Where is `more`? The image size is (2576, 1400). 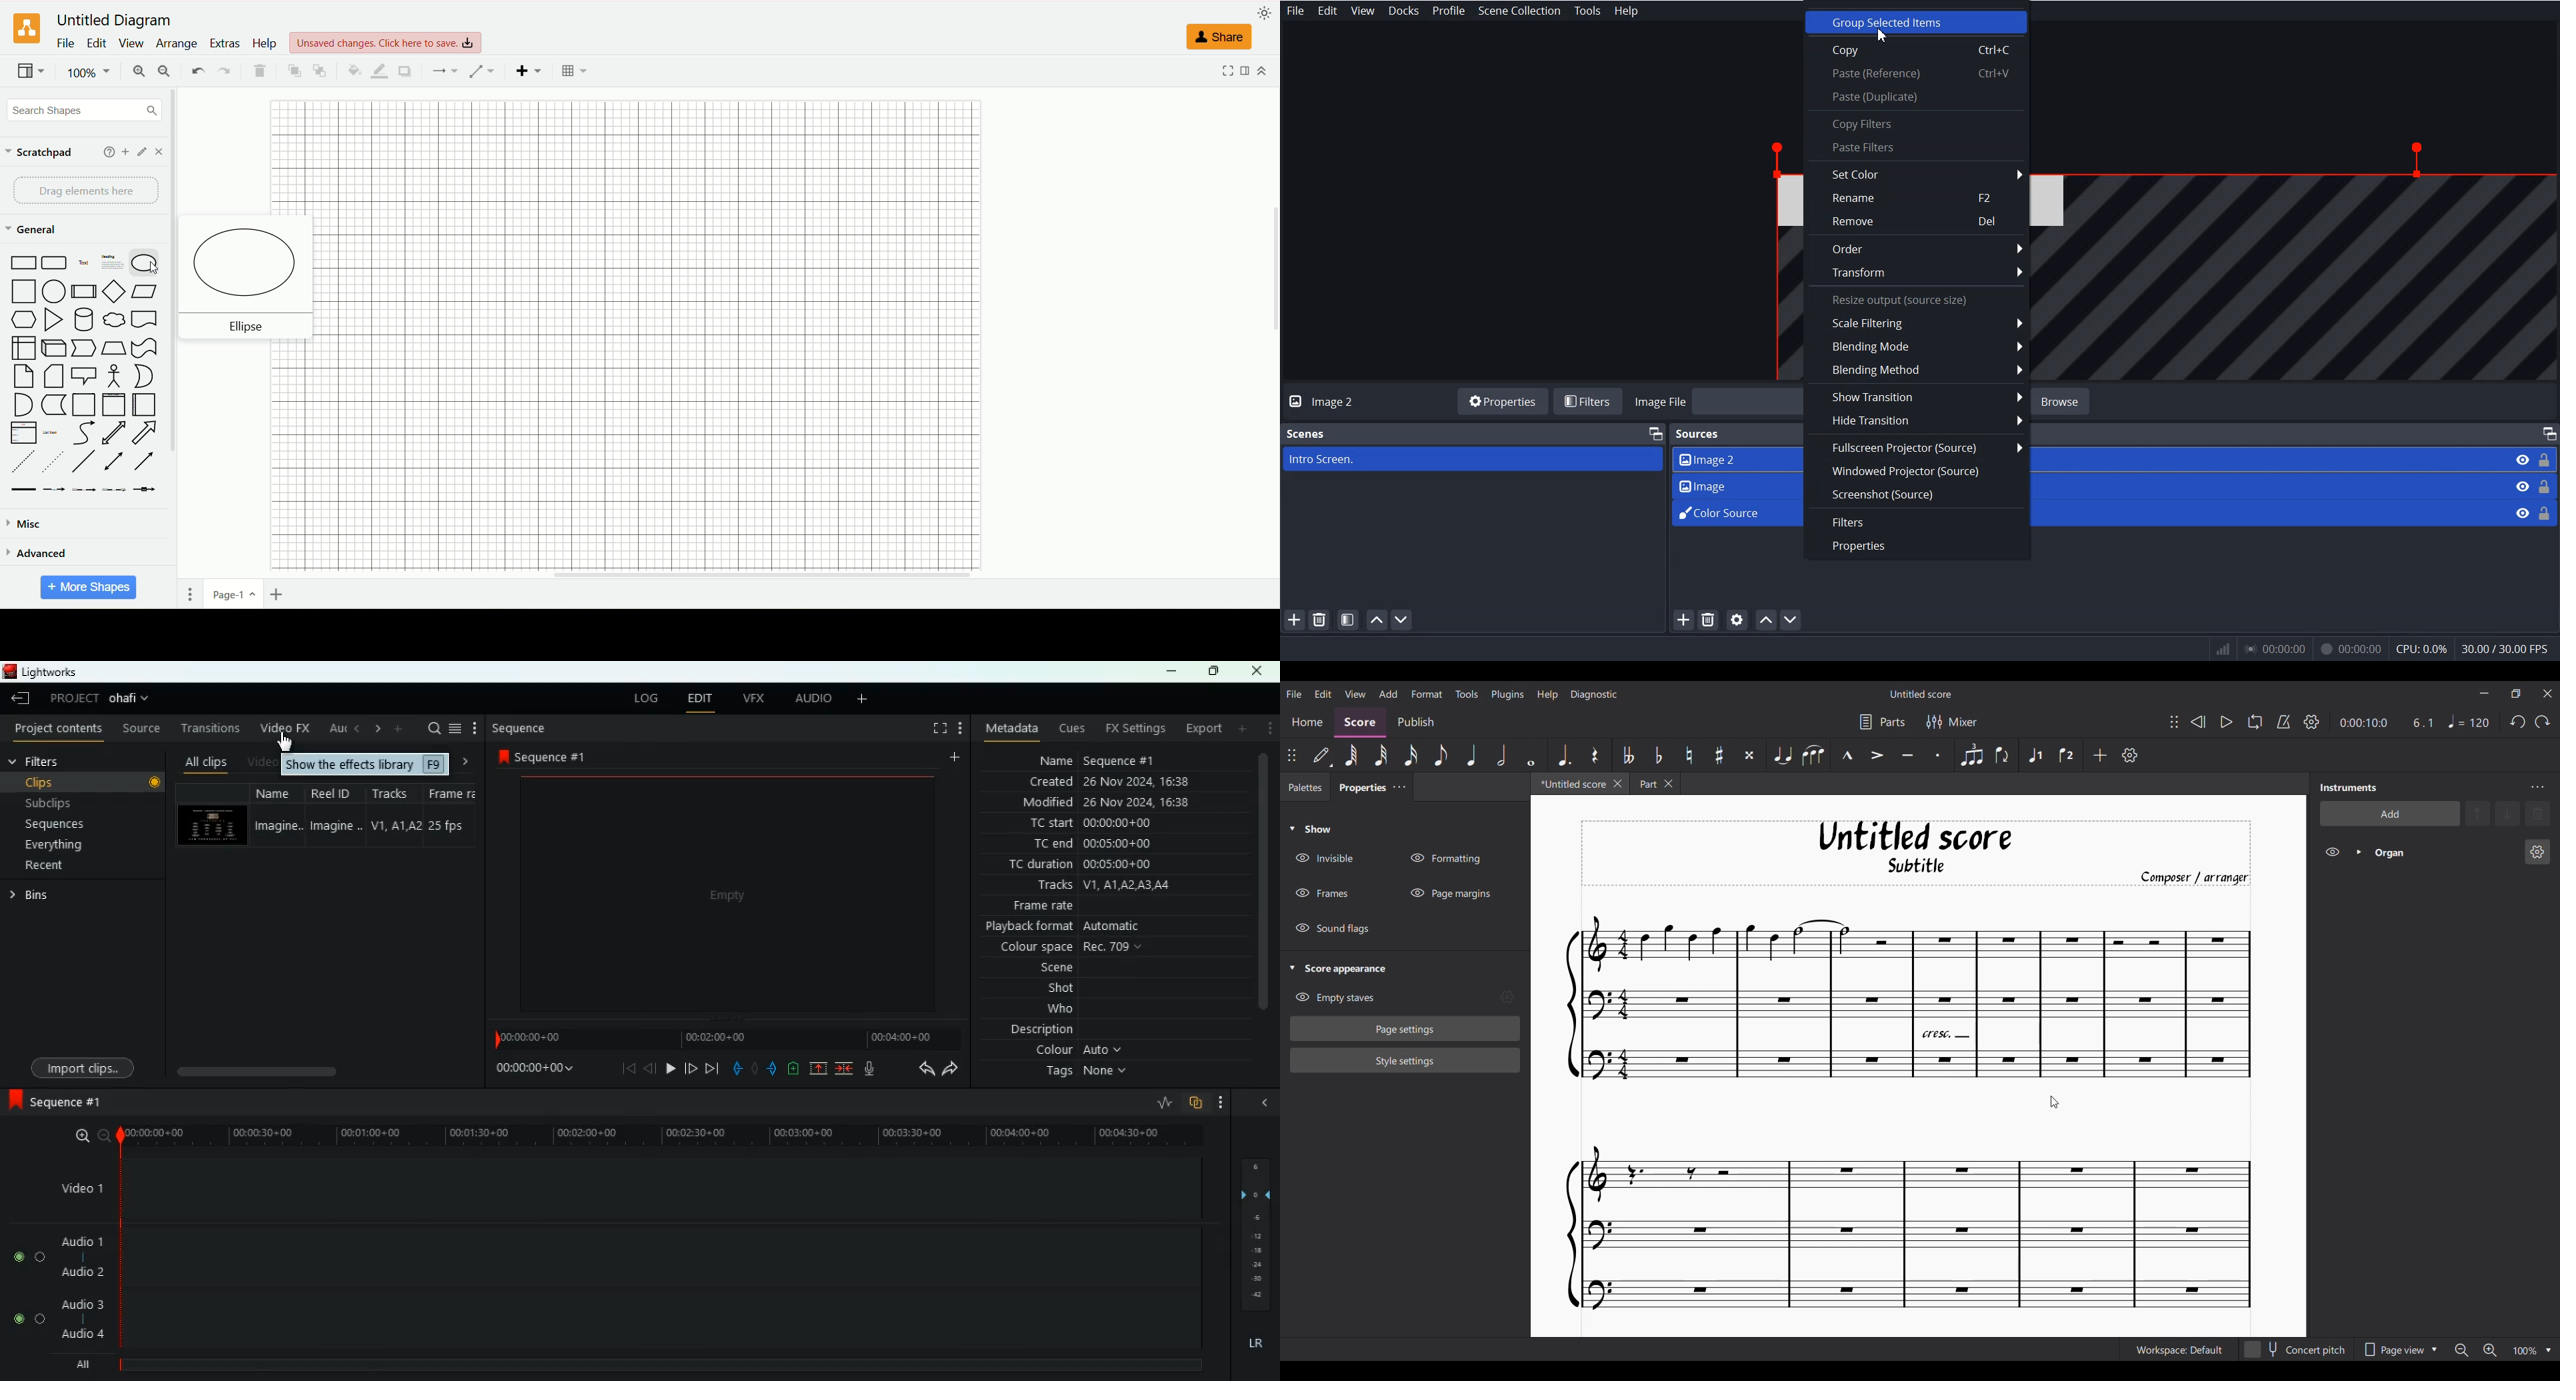 more is located at coordinates (1220, 1101).